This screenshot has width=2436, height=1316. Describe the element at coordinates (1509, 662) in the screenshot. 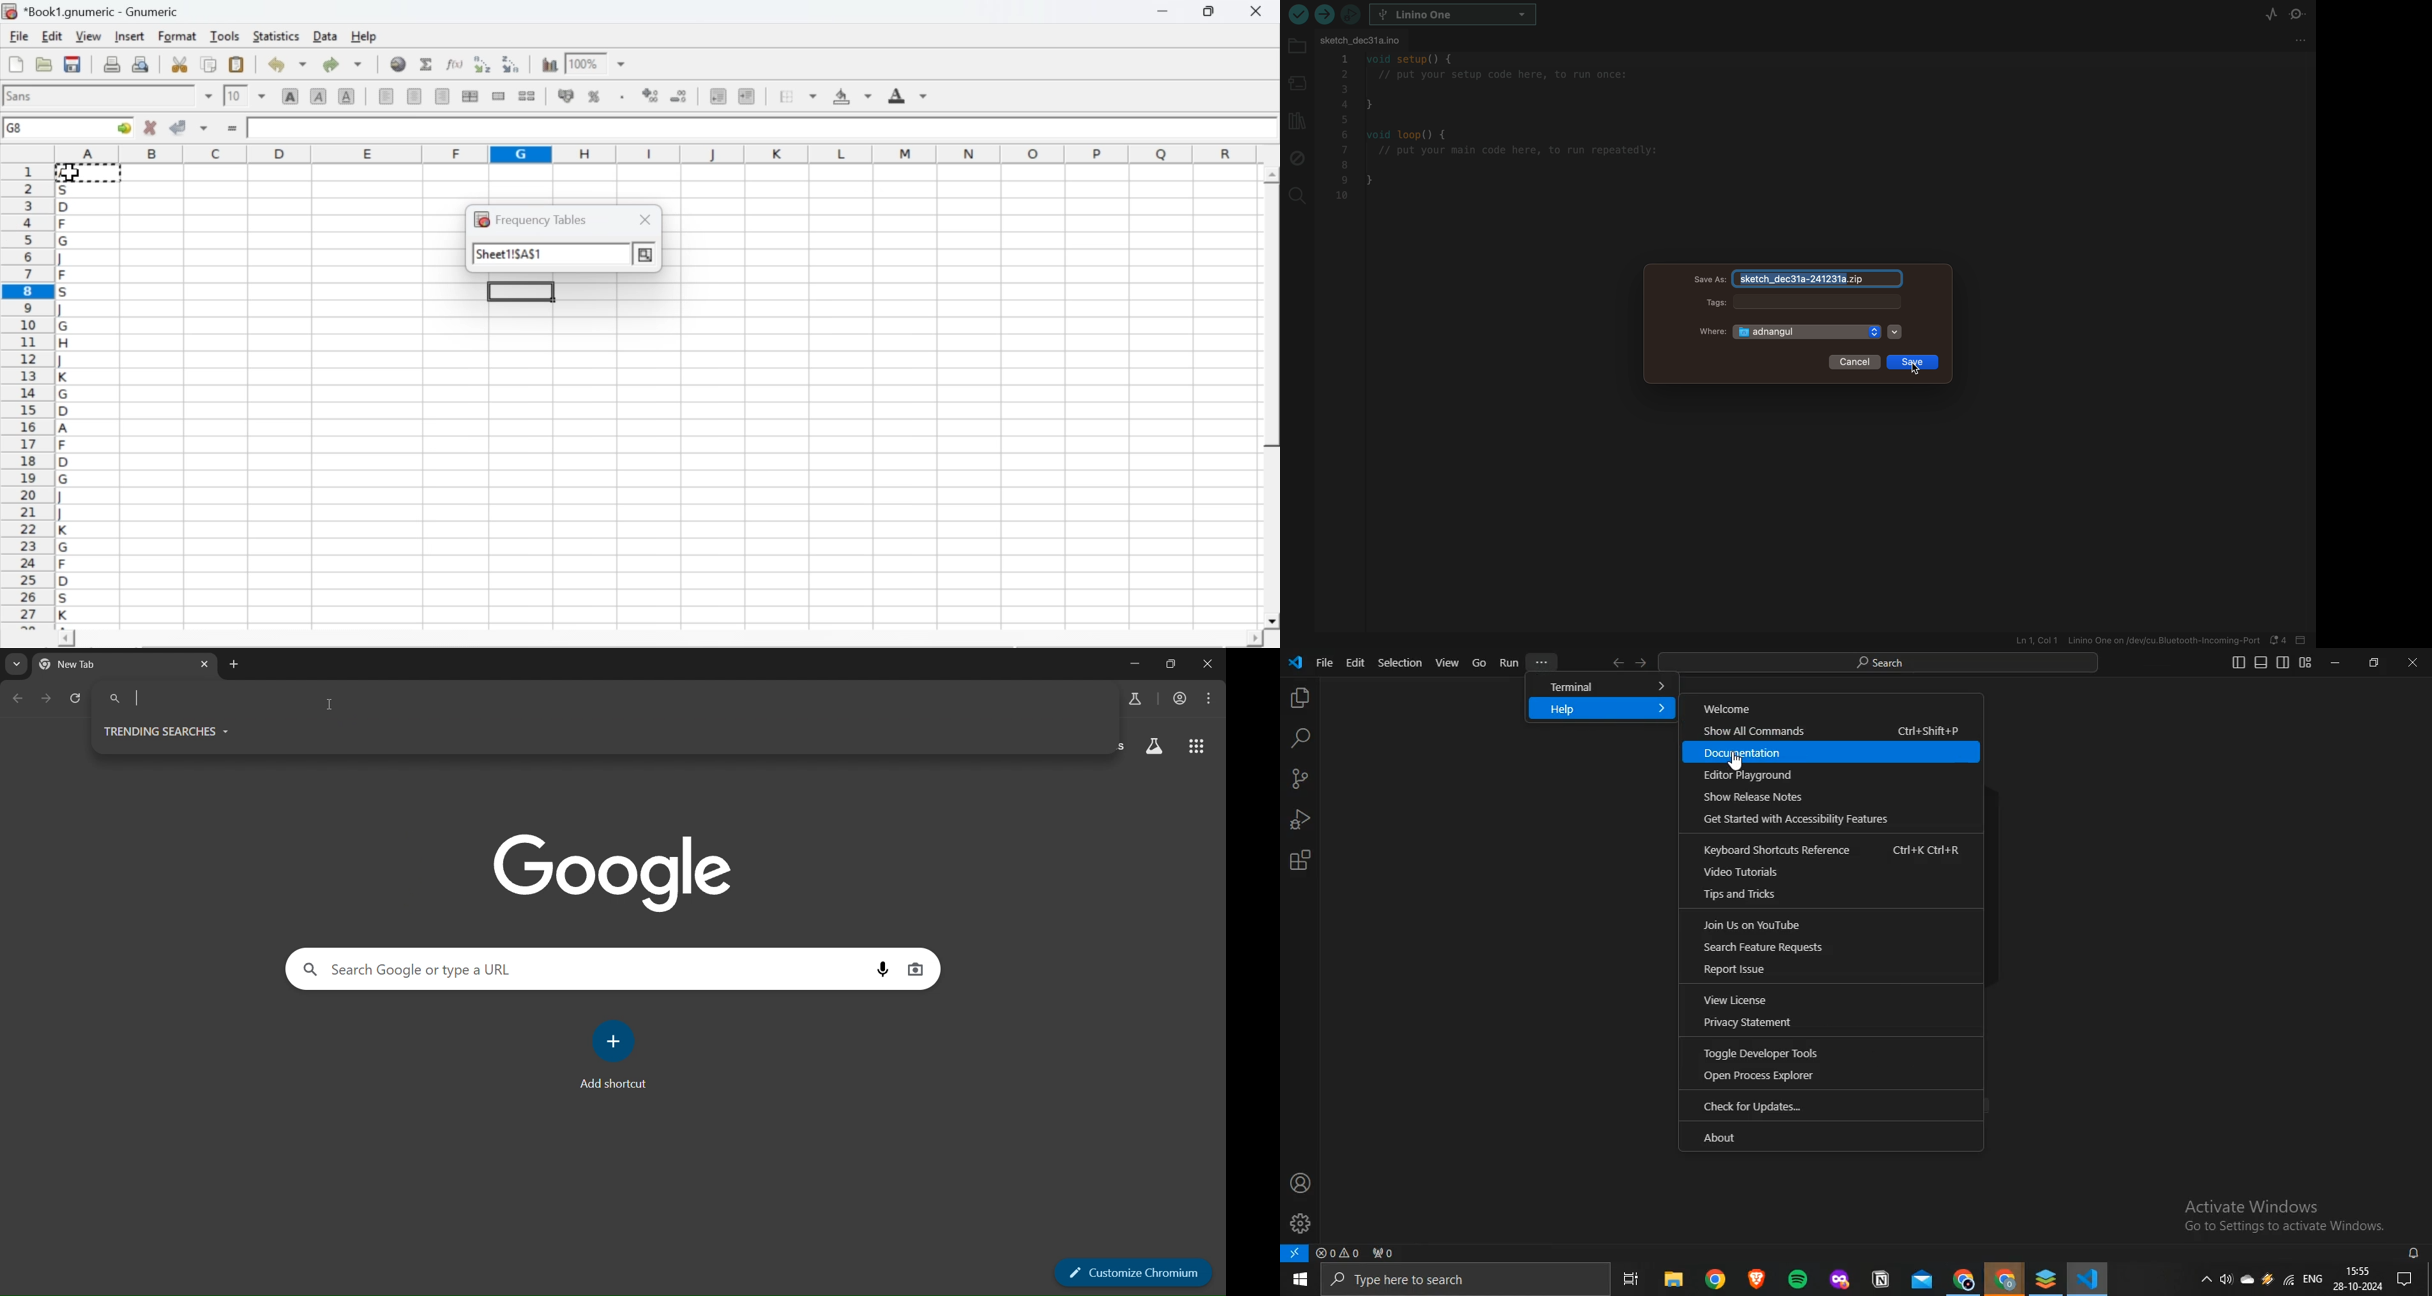

I see `run` at that location.